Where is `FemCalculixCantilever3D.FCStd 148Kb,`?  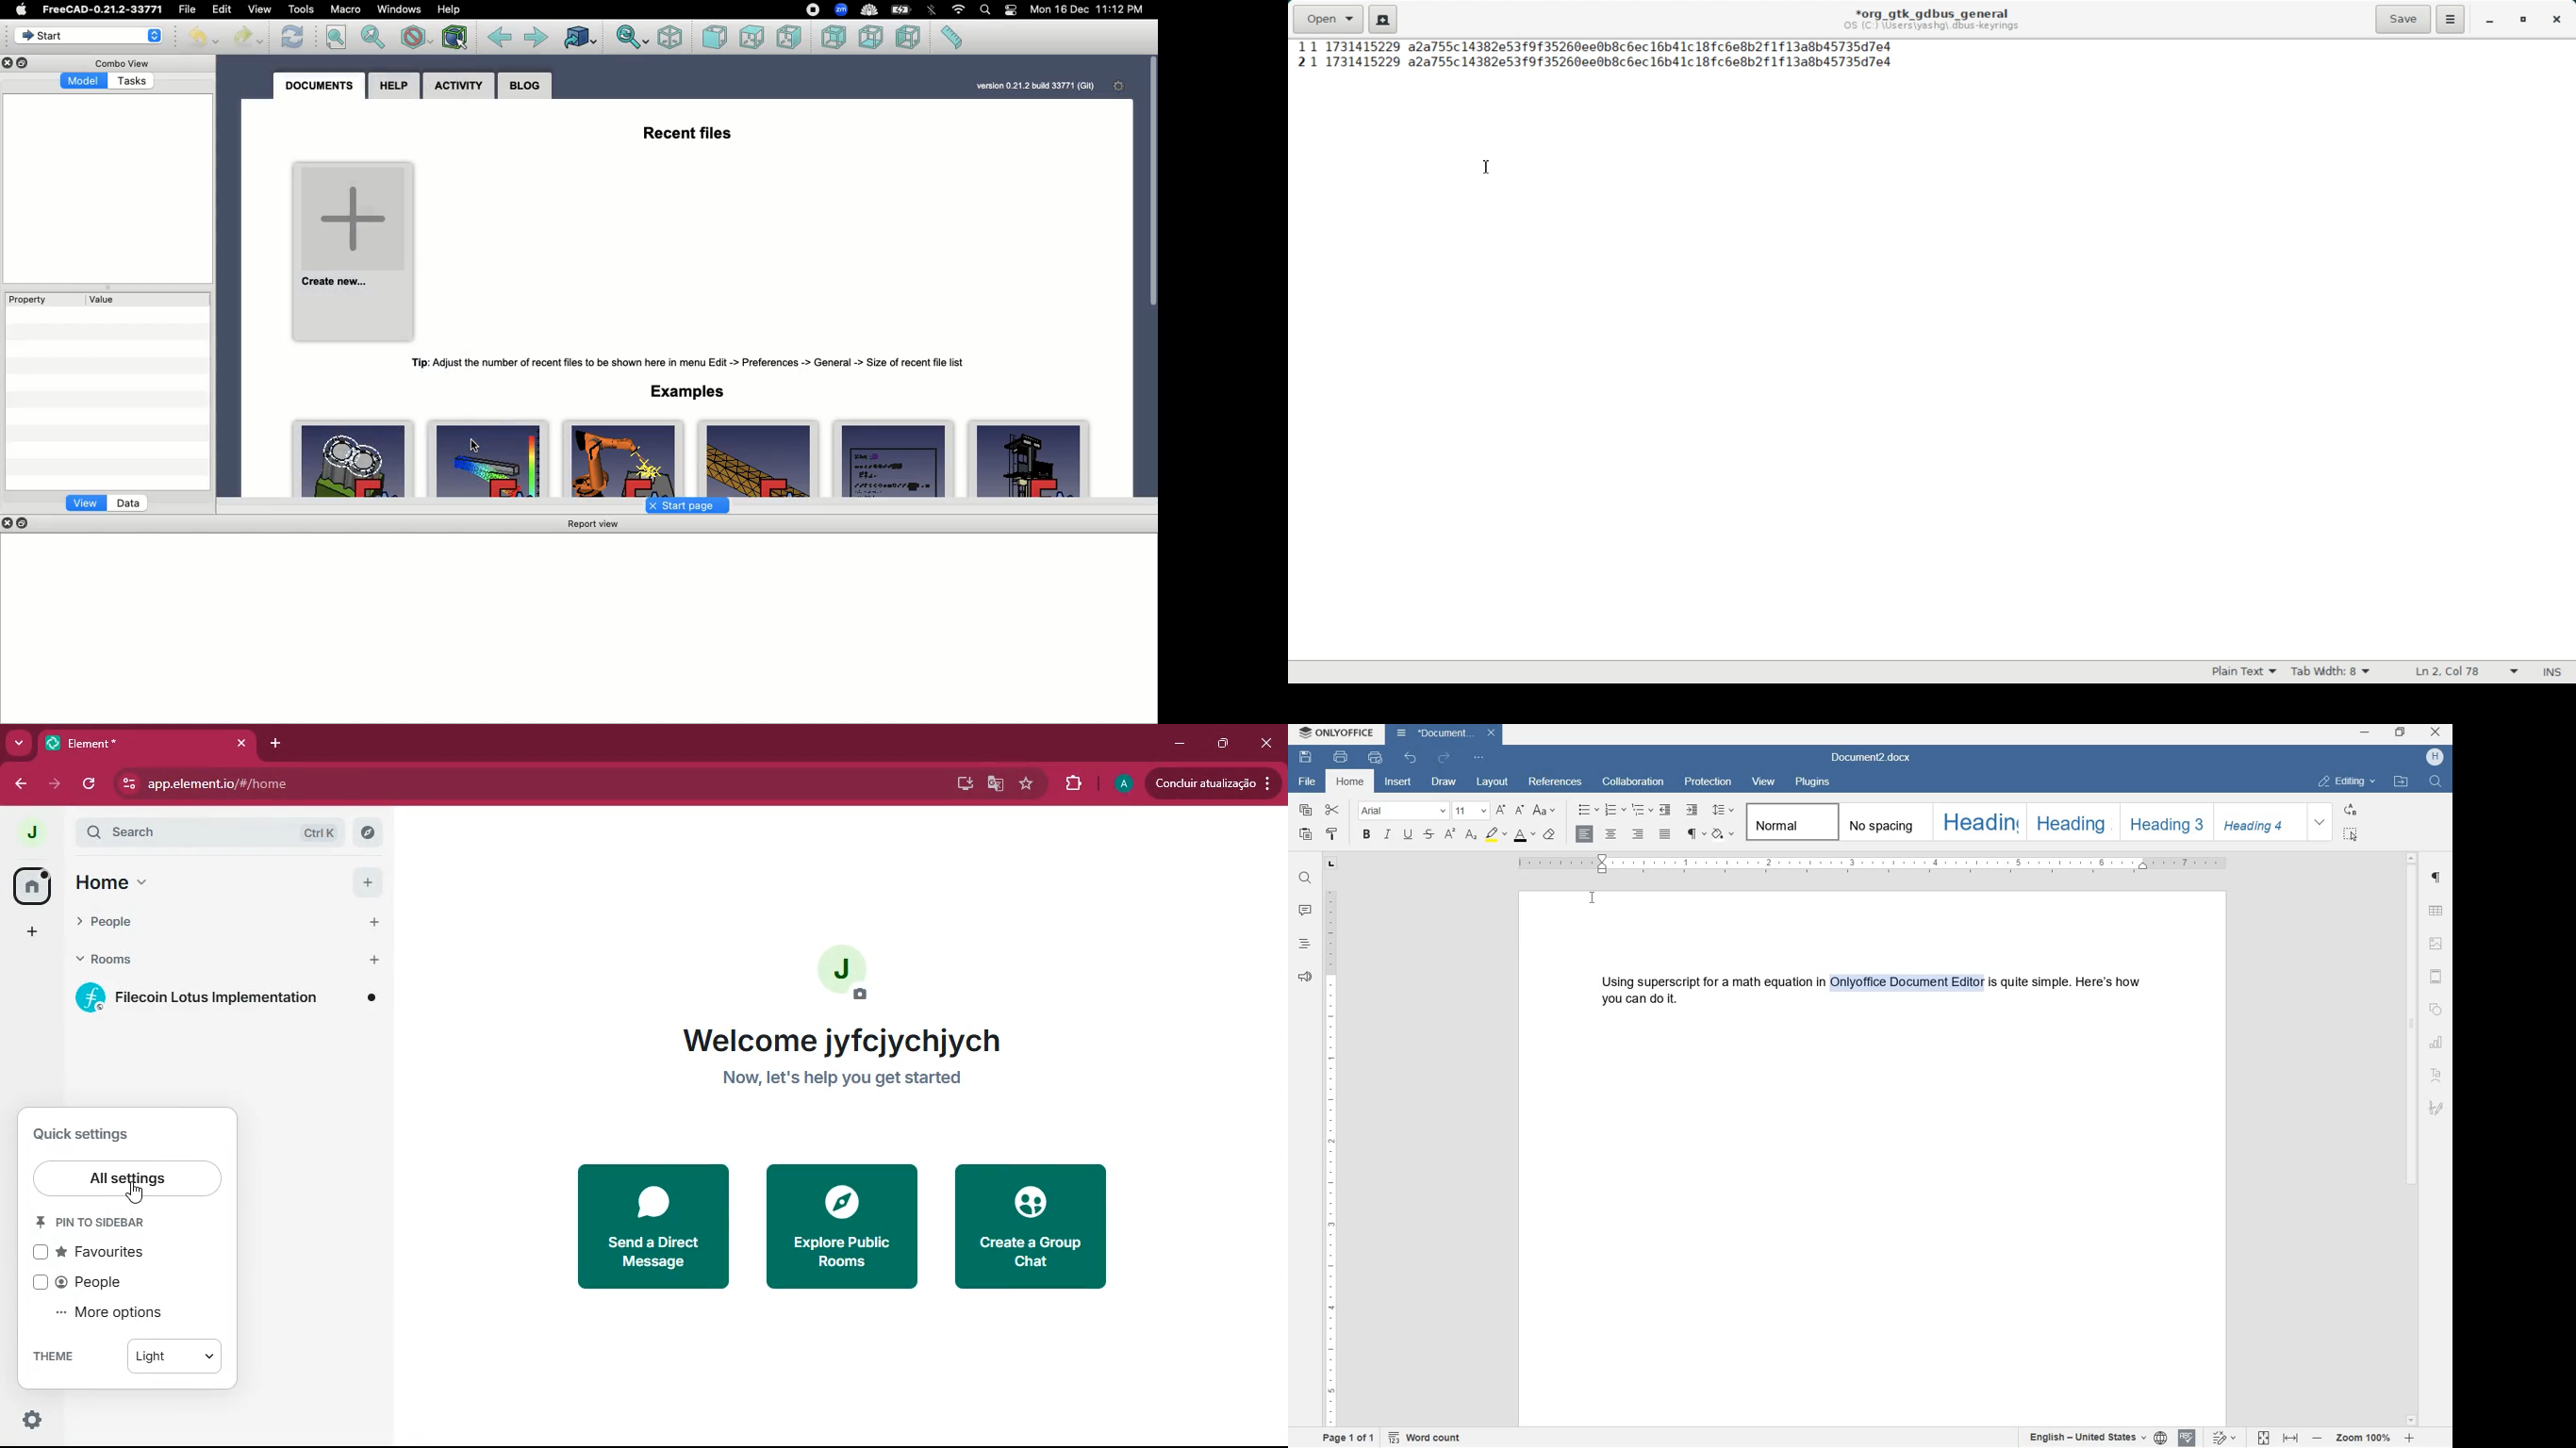
FemCalculixCantilever3D.FCStd 148Kb, is located at coordinates (492, 457).